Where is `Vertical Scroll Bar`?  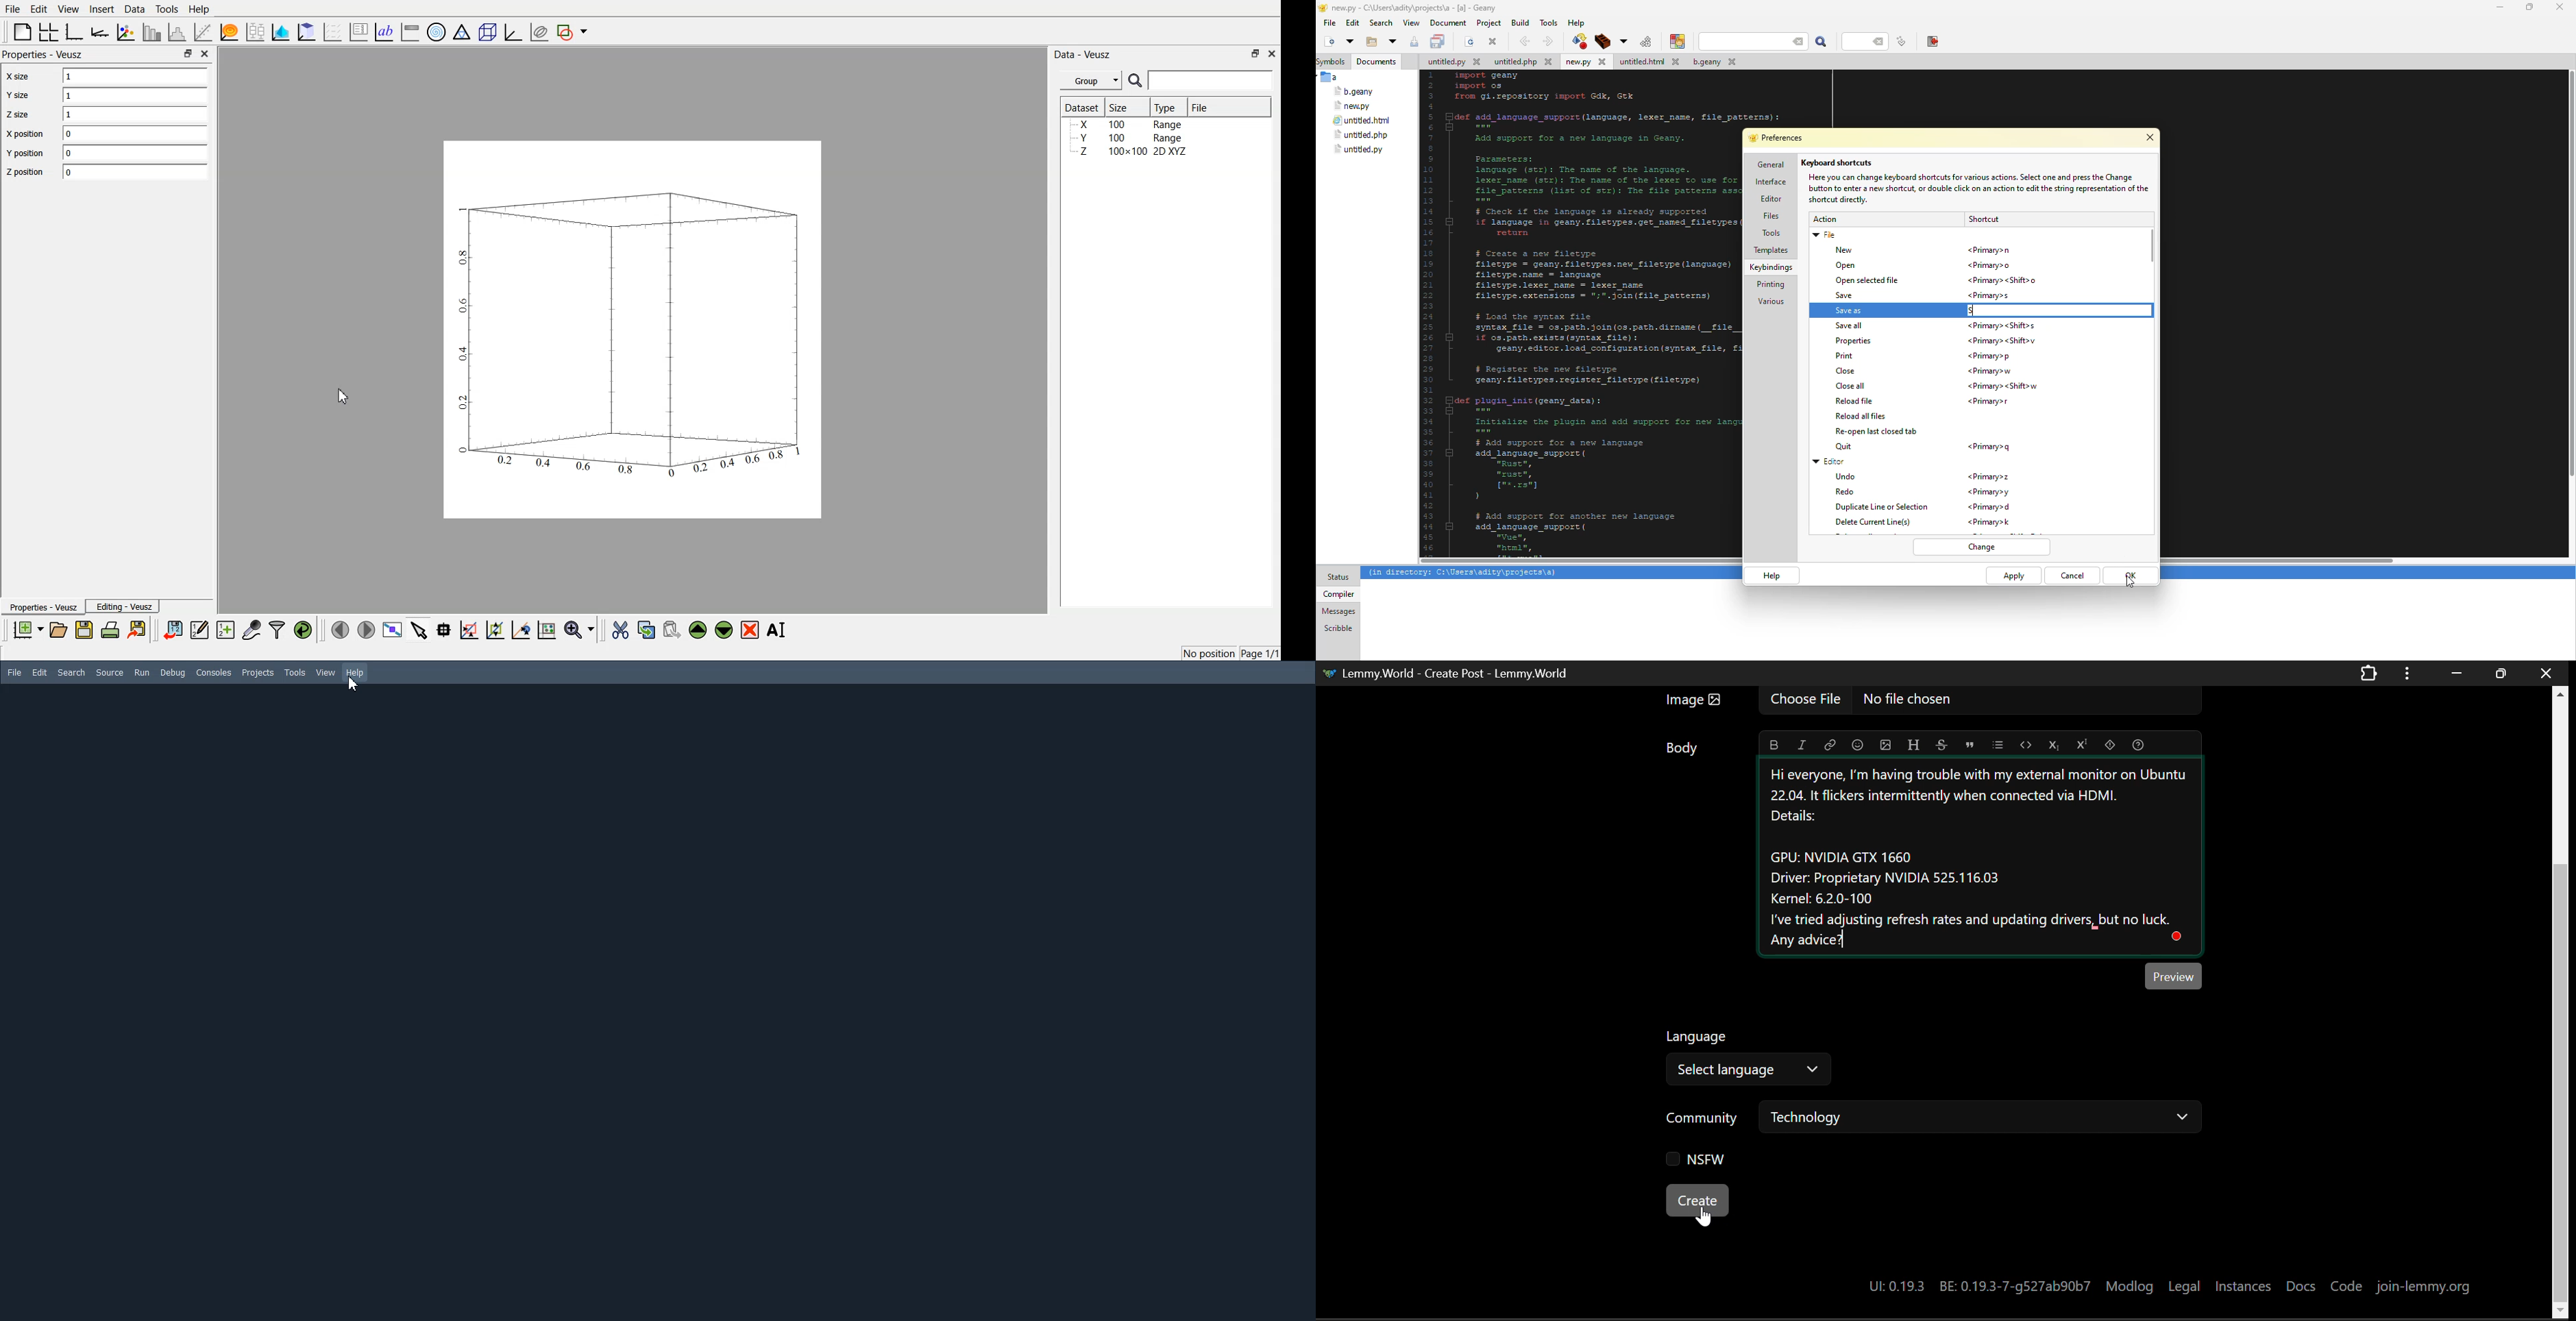 Vertical Scroll Bar is located at coordinates (2561, 1002).